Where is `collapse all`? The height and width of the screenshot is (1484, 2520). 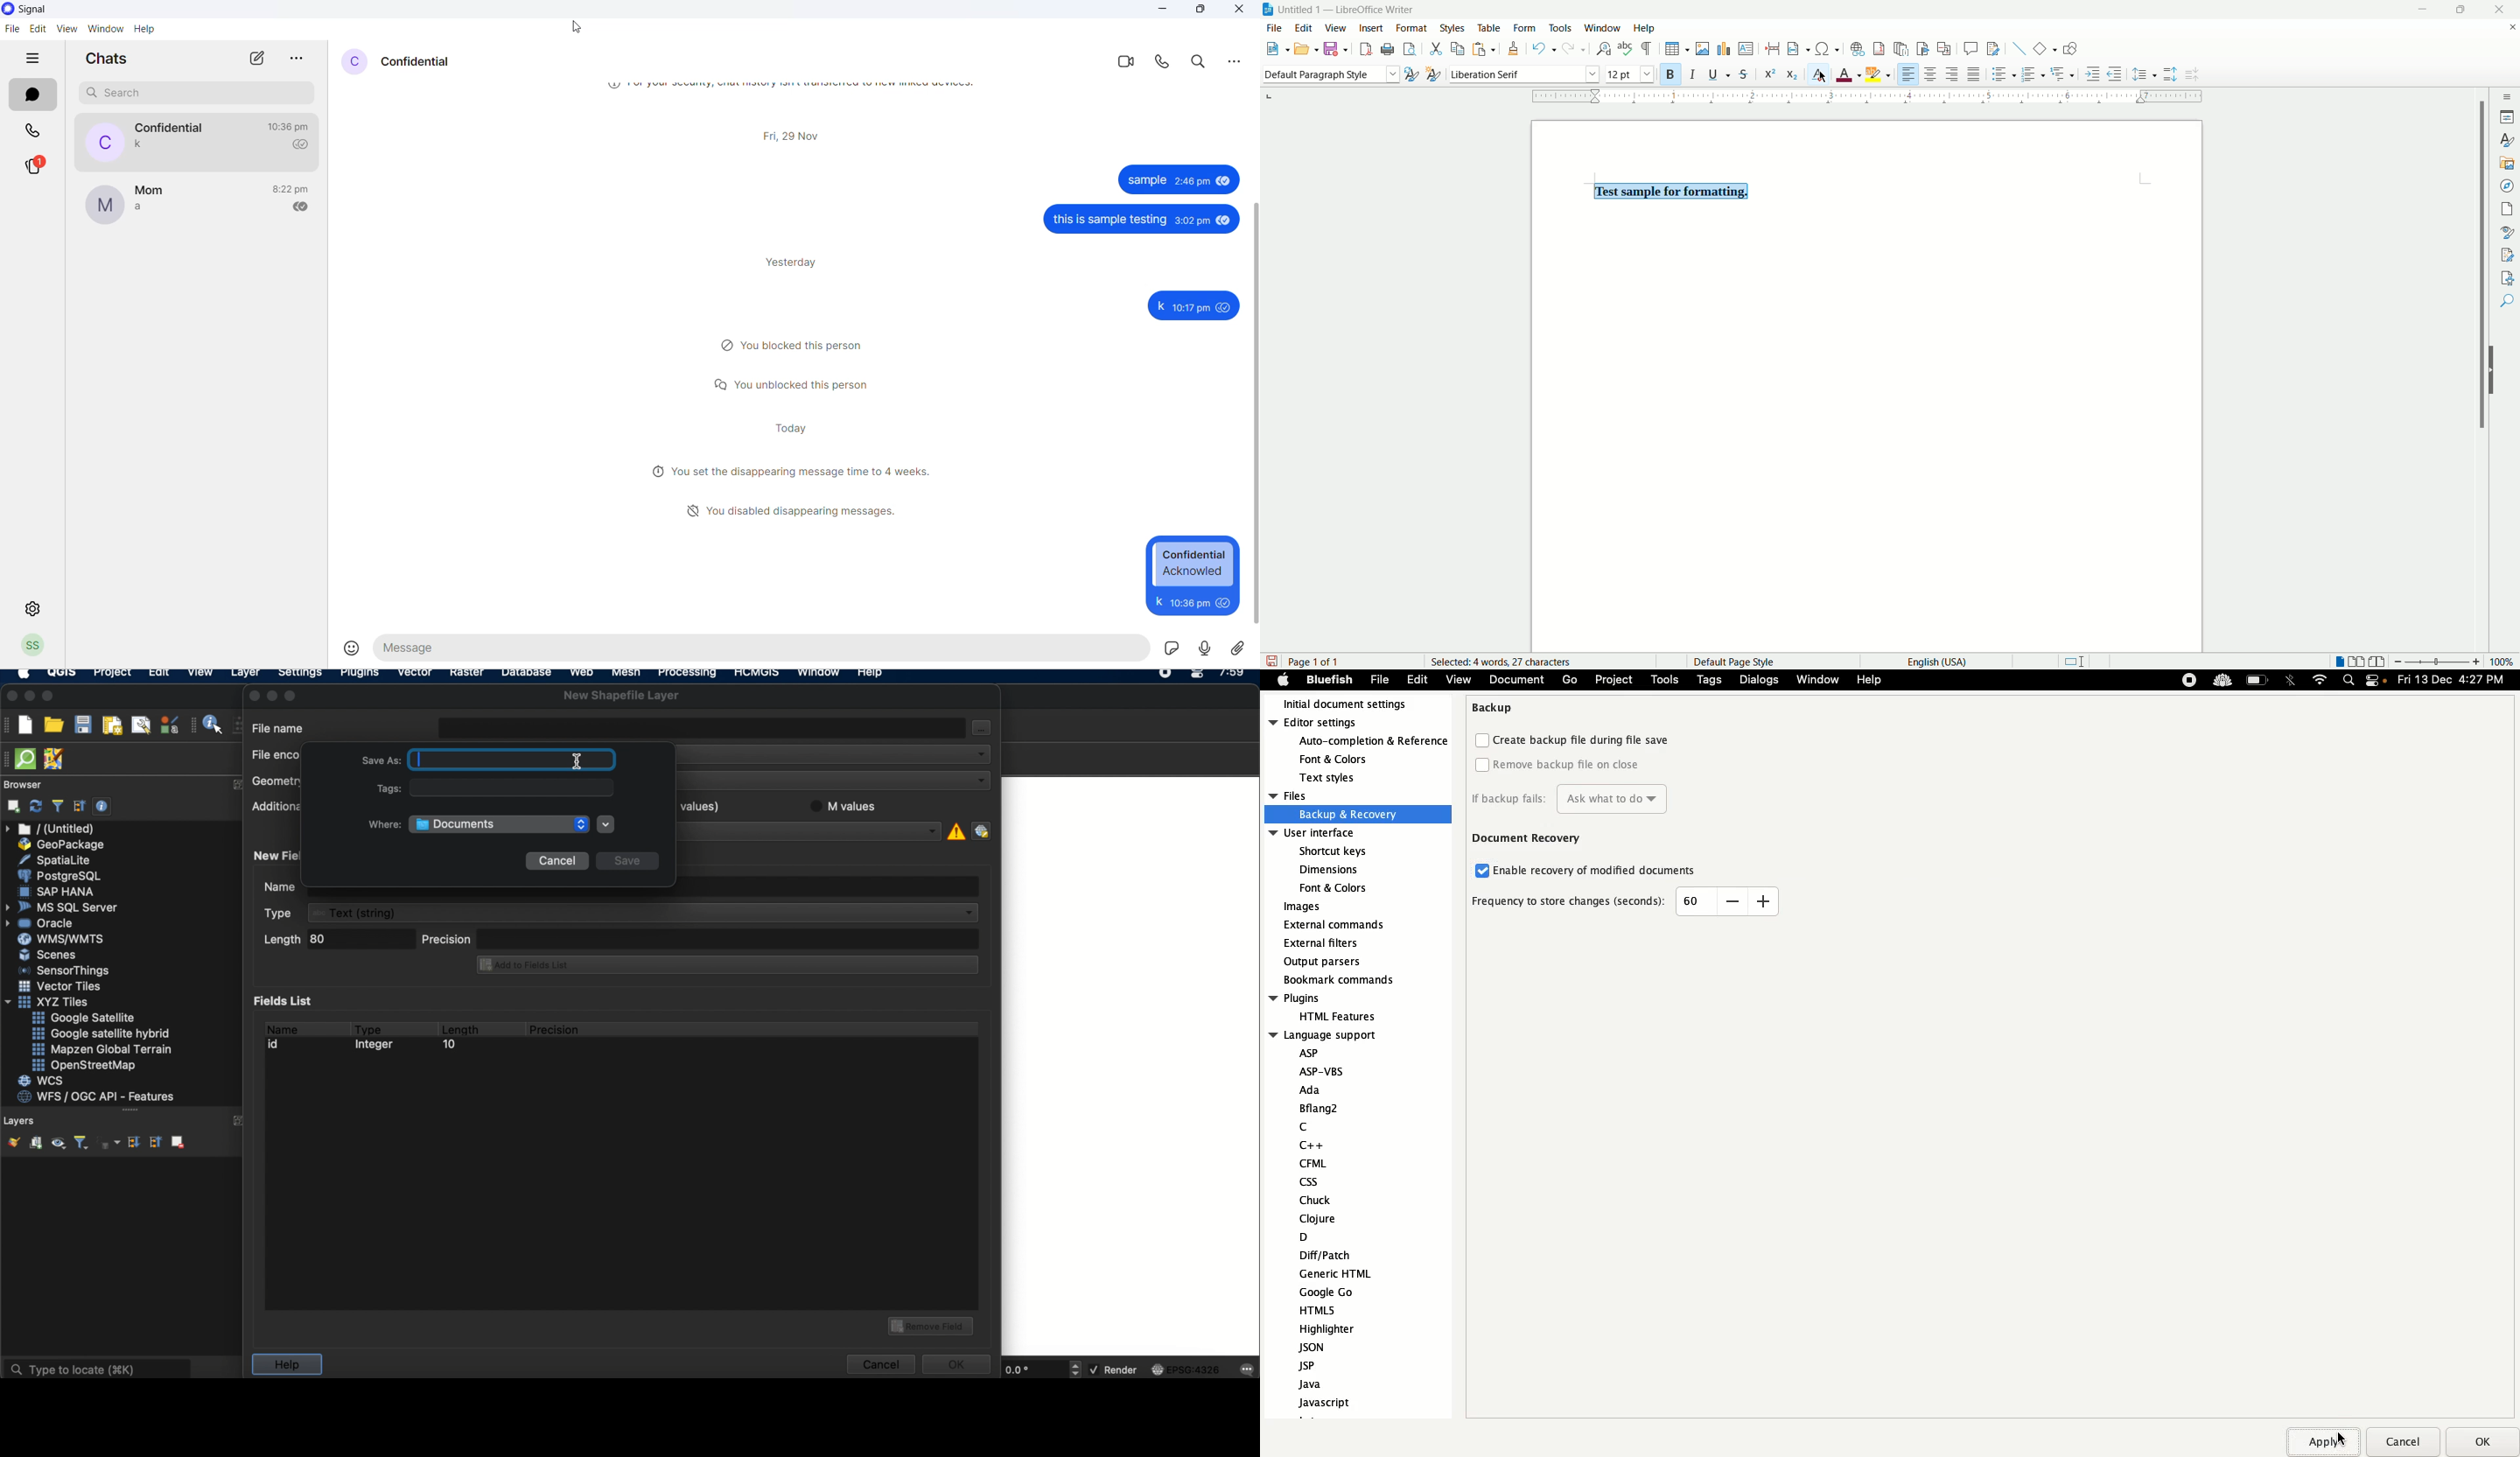 collapse all is located at coordinates (79, 806).